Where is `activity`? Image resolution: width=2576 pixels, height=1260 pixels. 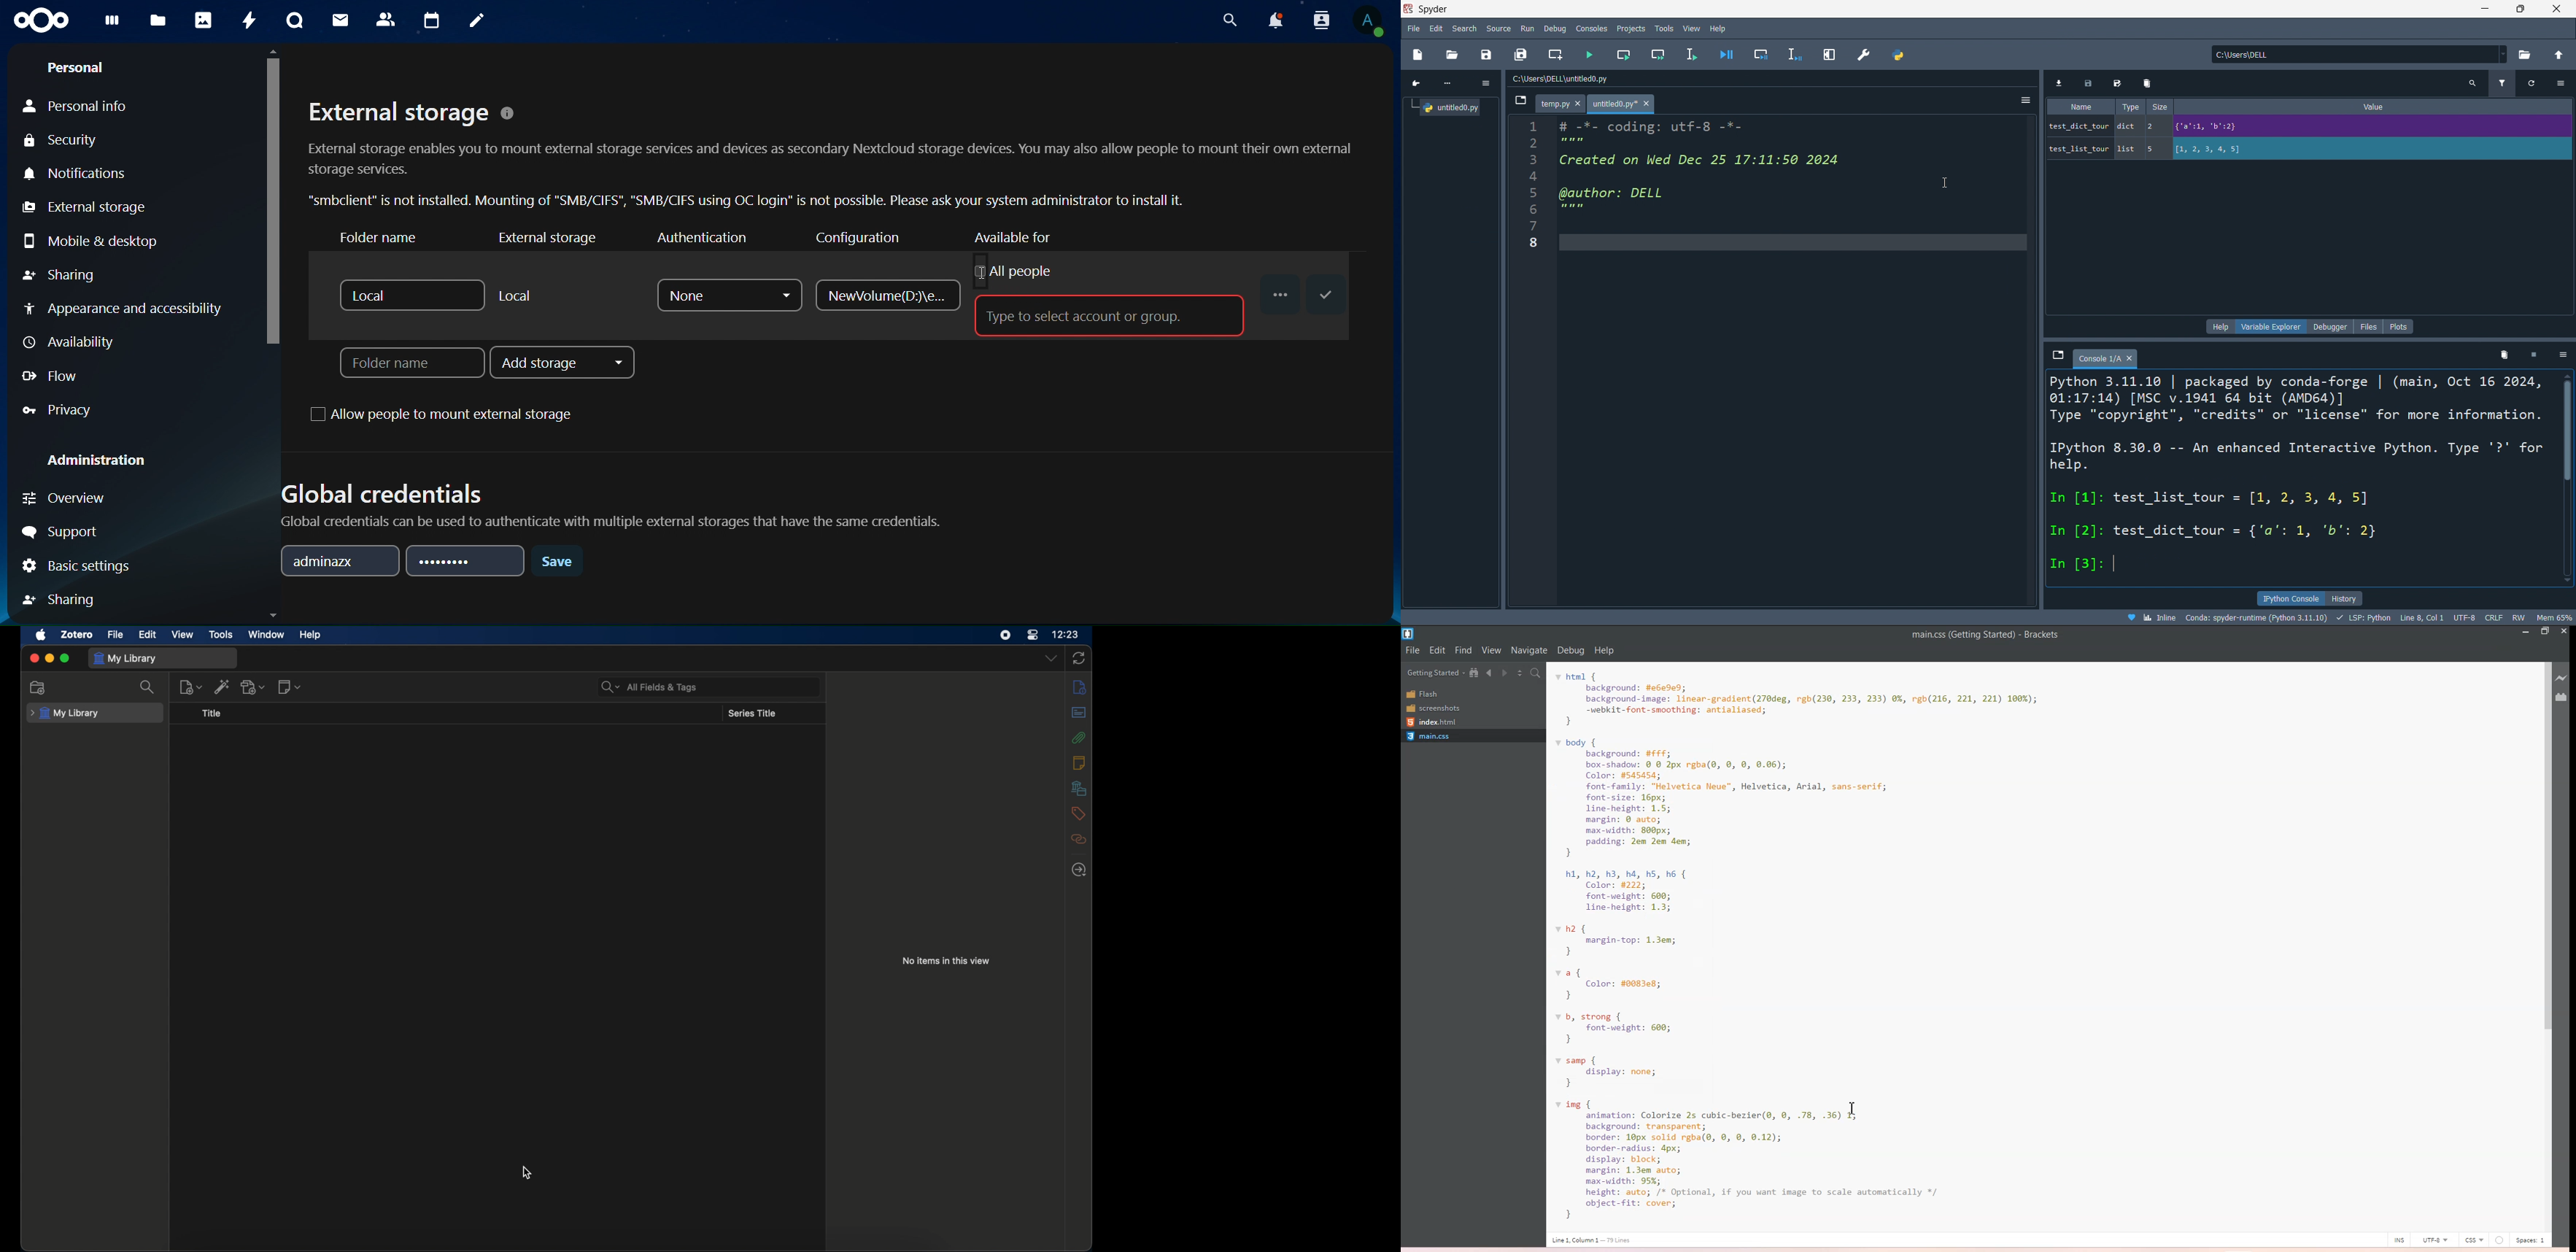
activity is located at coordinates (246, 21).